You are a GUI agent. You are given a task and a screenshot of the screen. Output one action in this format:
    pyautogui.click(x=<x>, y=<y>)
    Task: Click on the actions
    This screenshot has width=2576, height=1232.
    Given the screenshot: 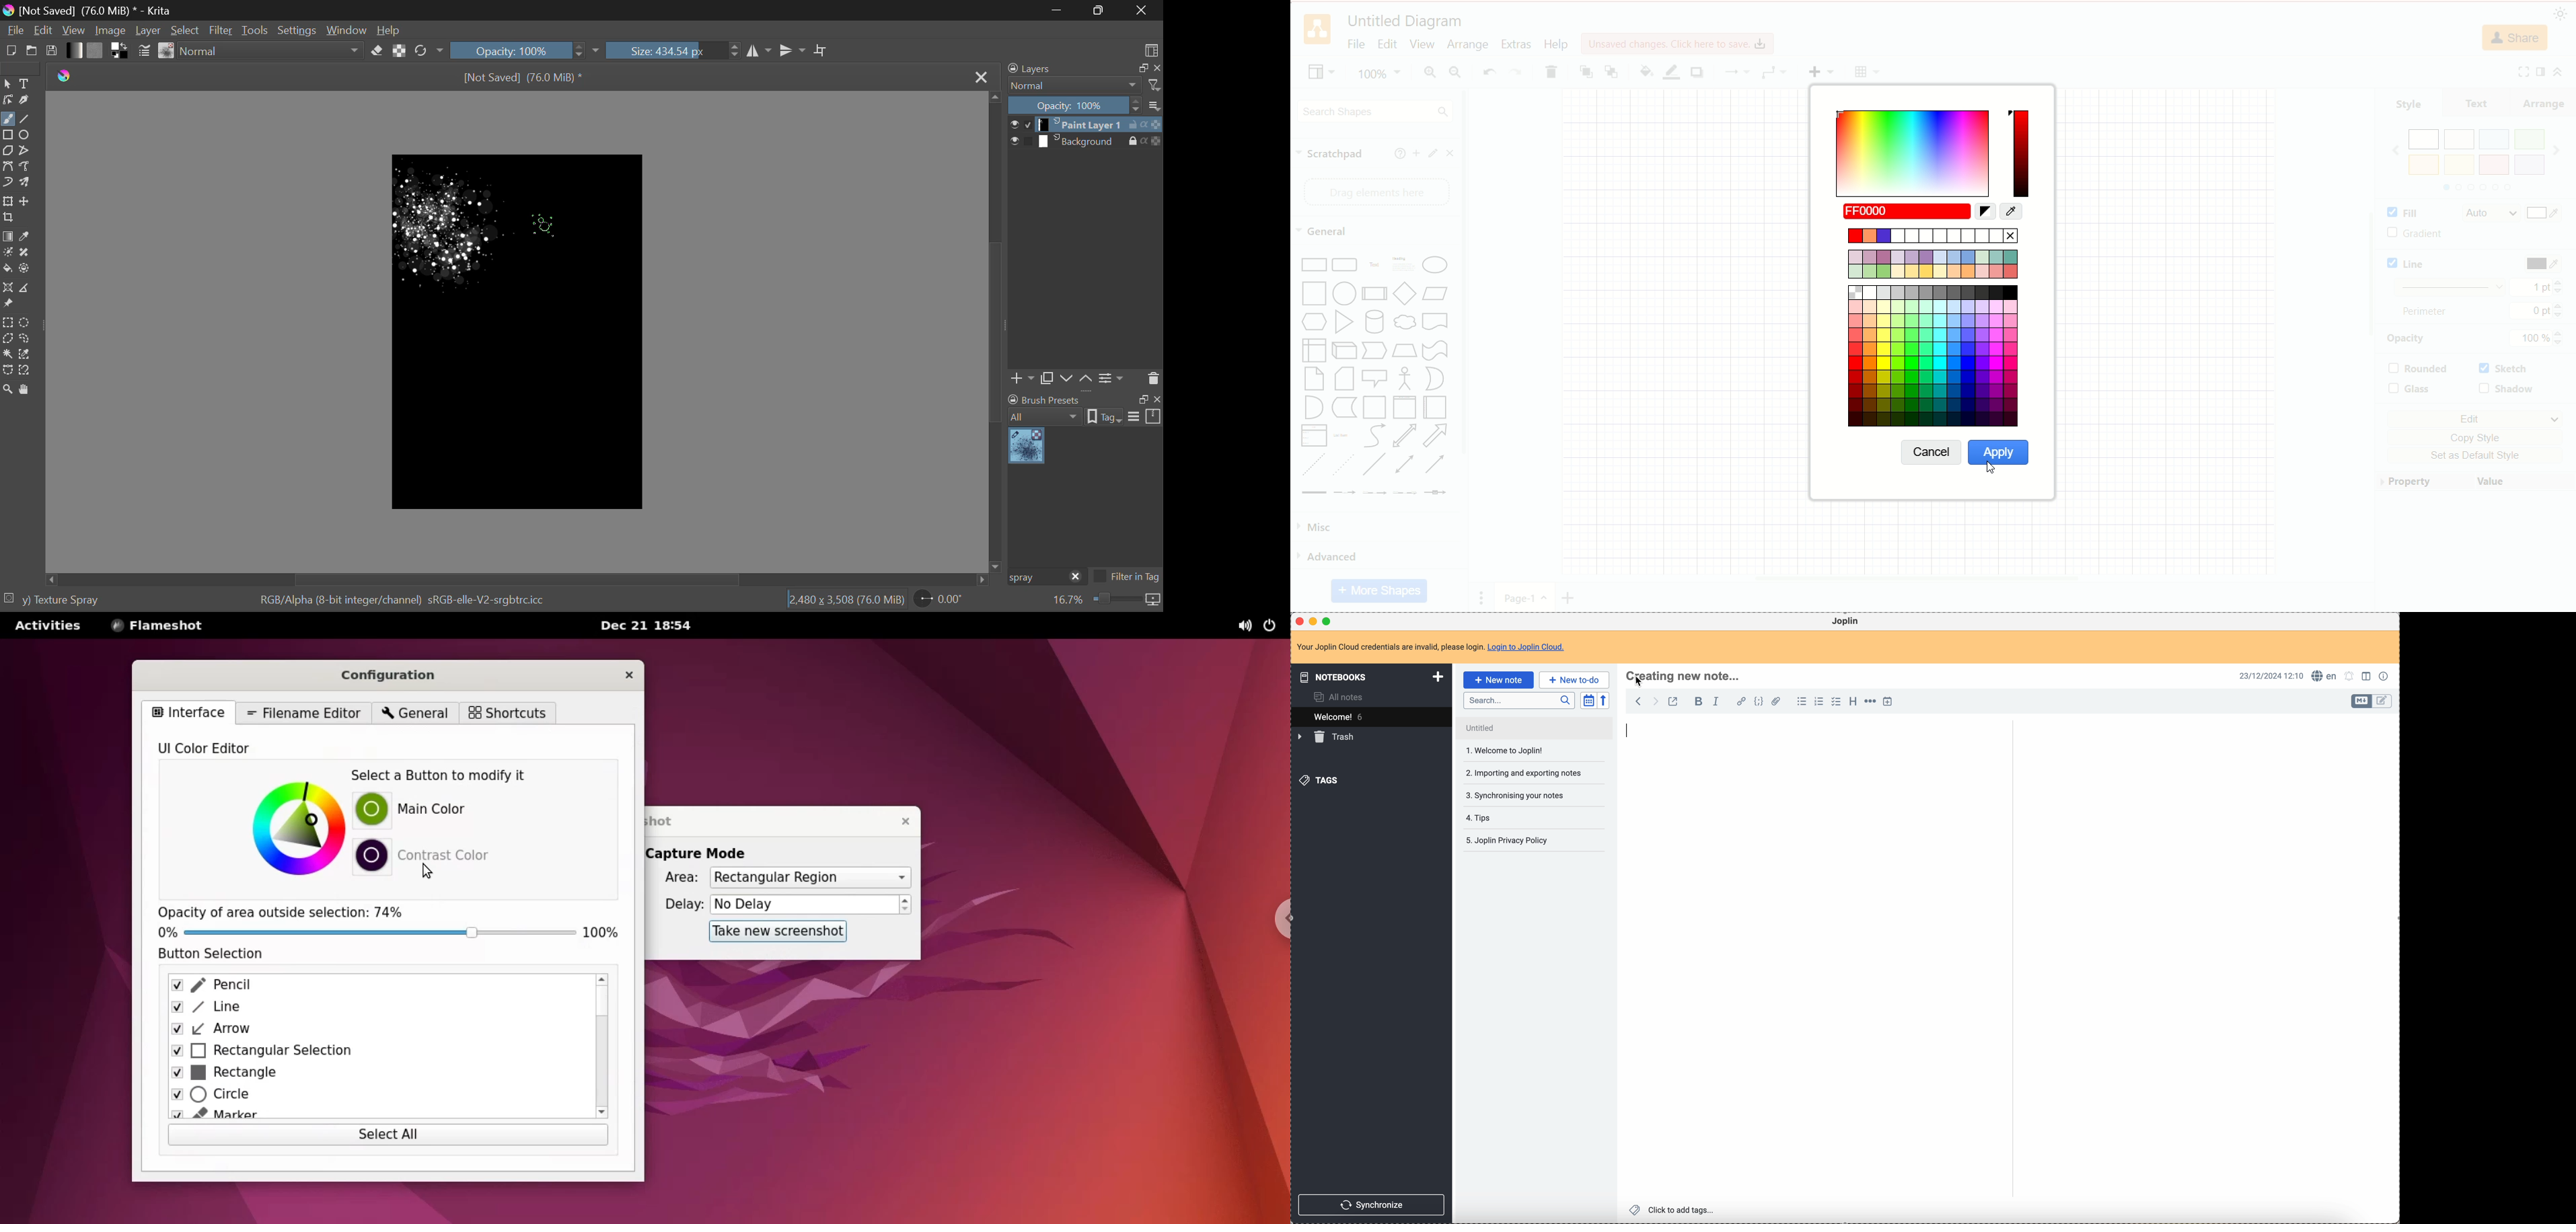 What is the action you would take?
    pyautogui.click(x=1146, y=125)
    